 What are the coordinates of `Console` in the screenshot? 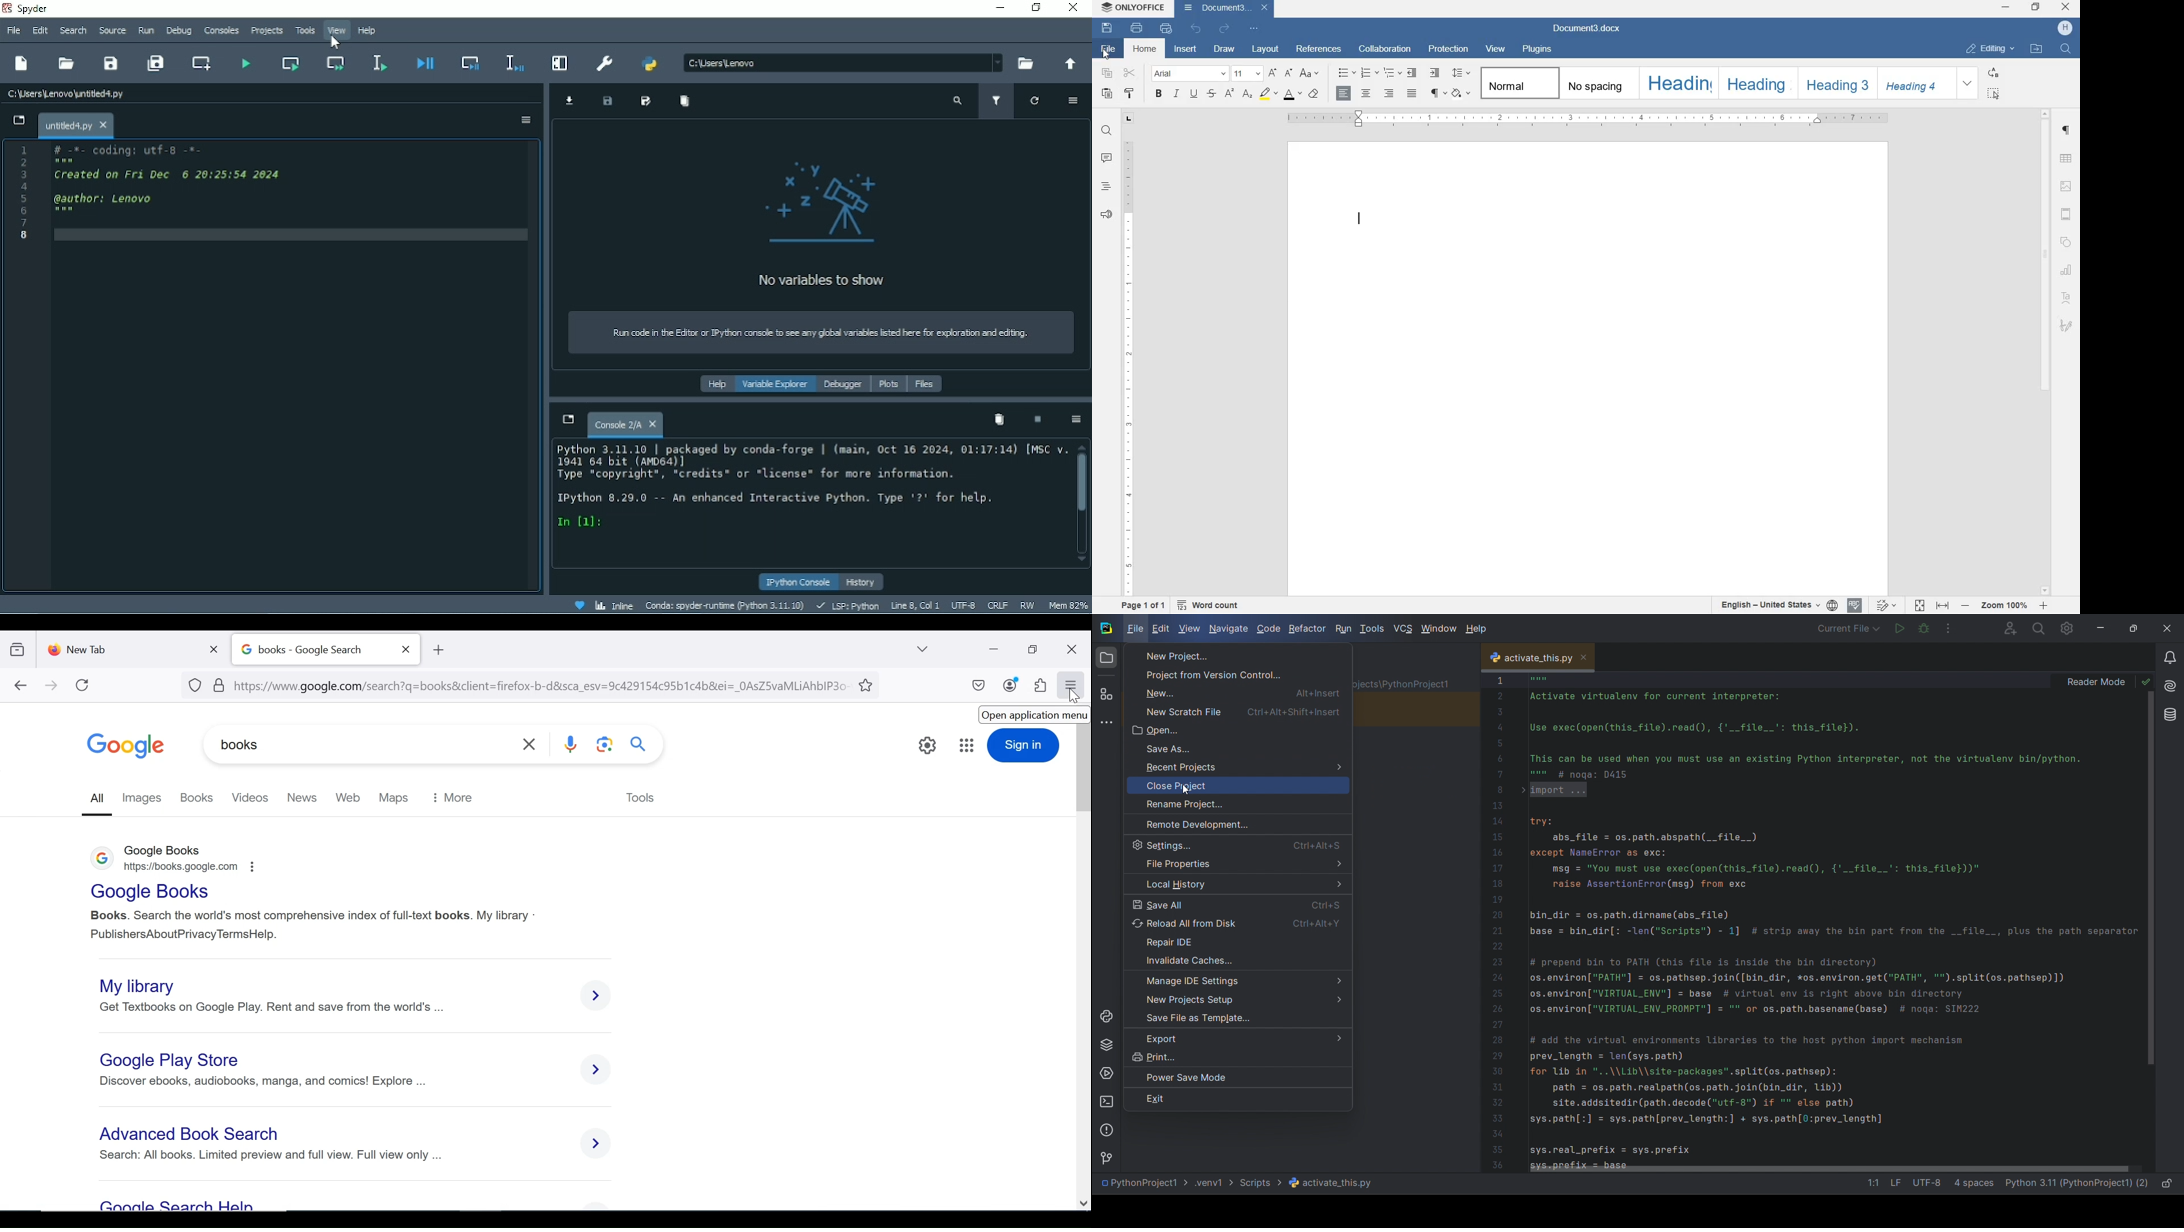 It's located at (814, 486).